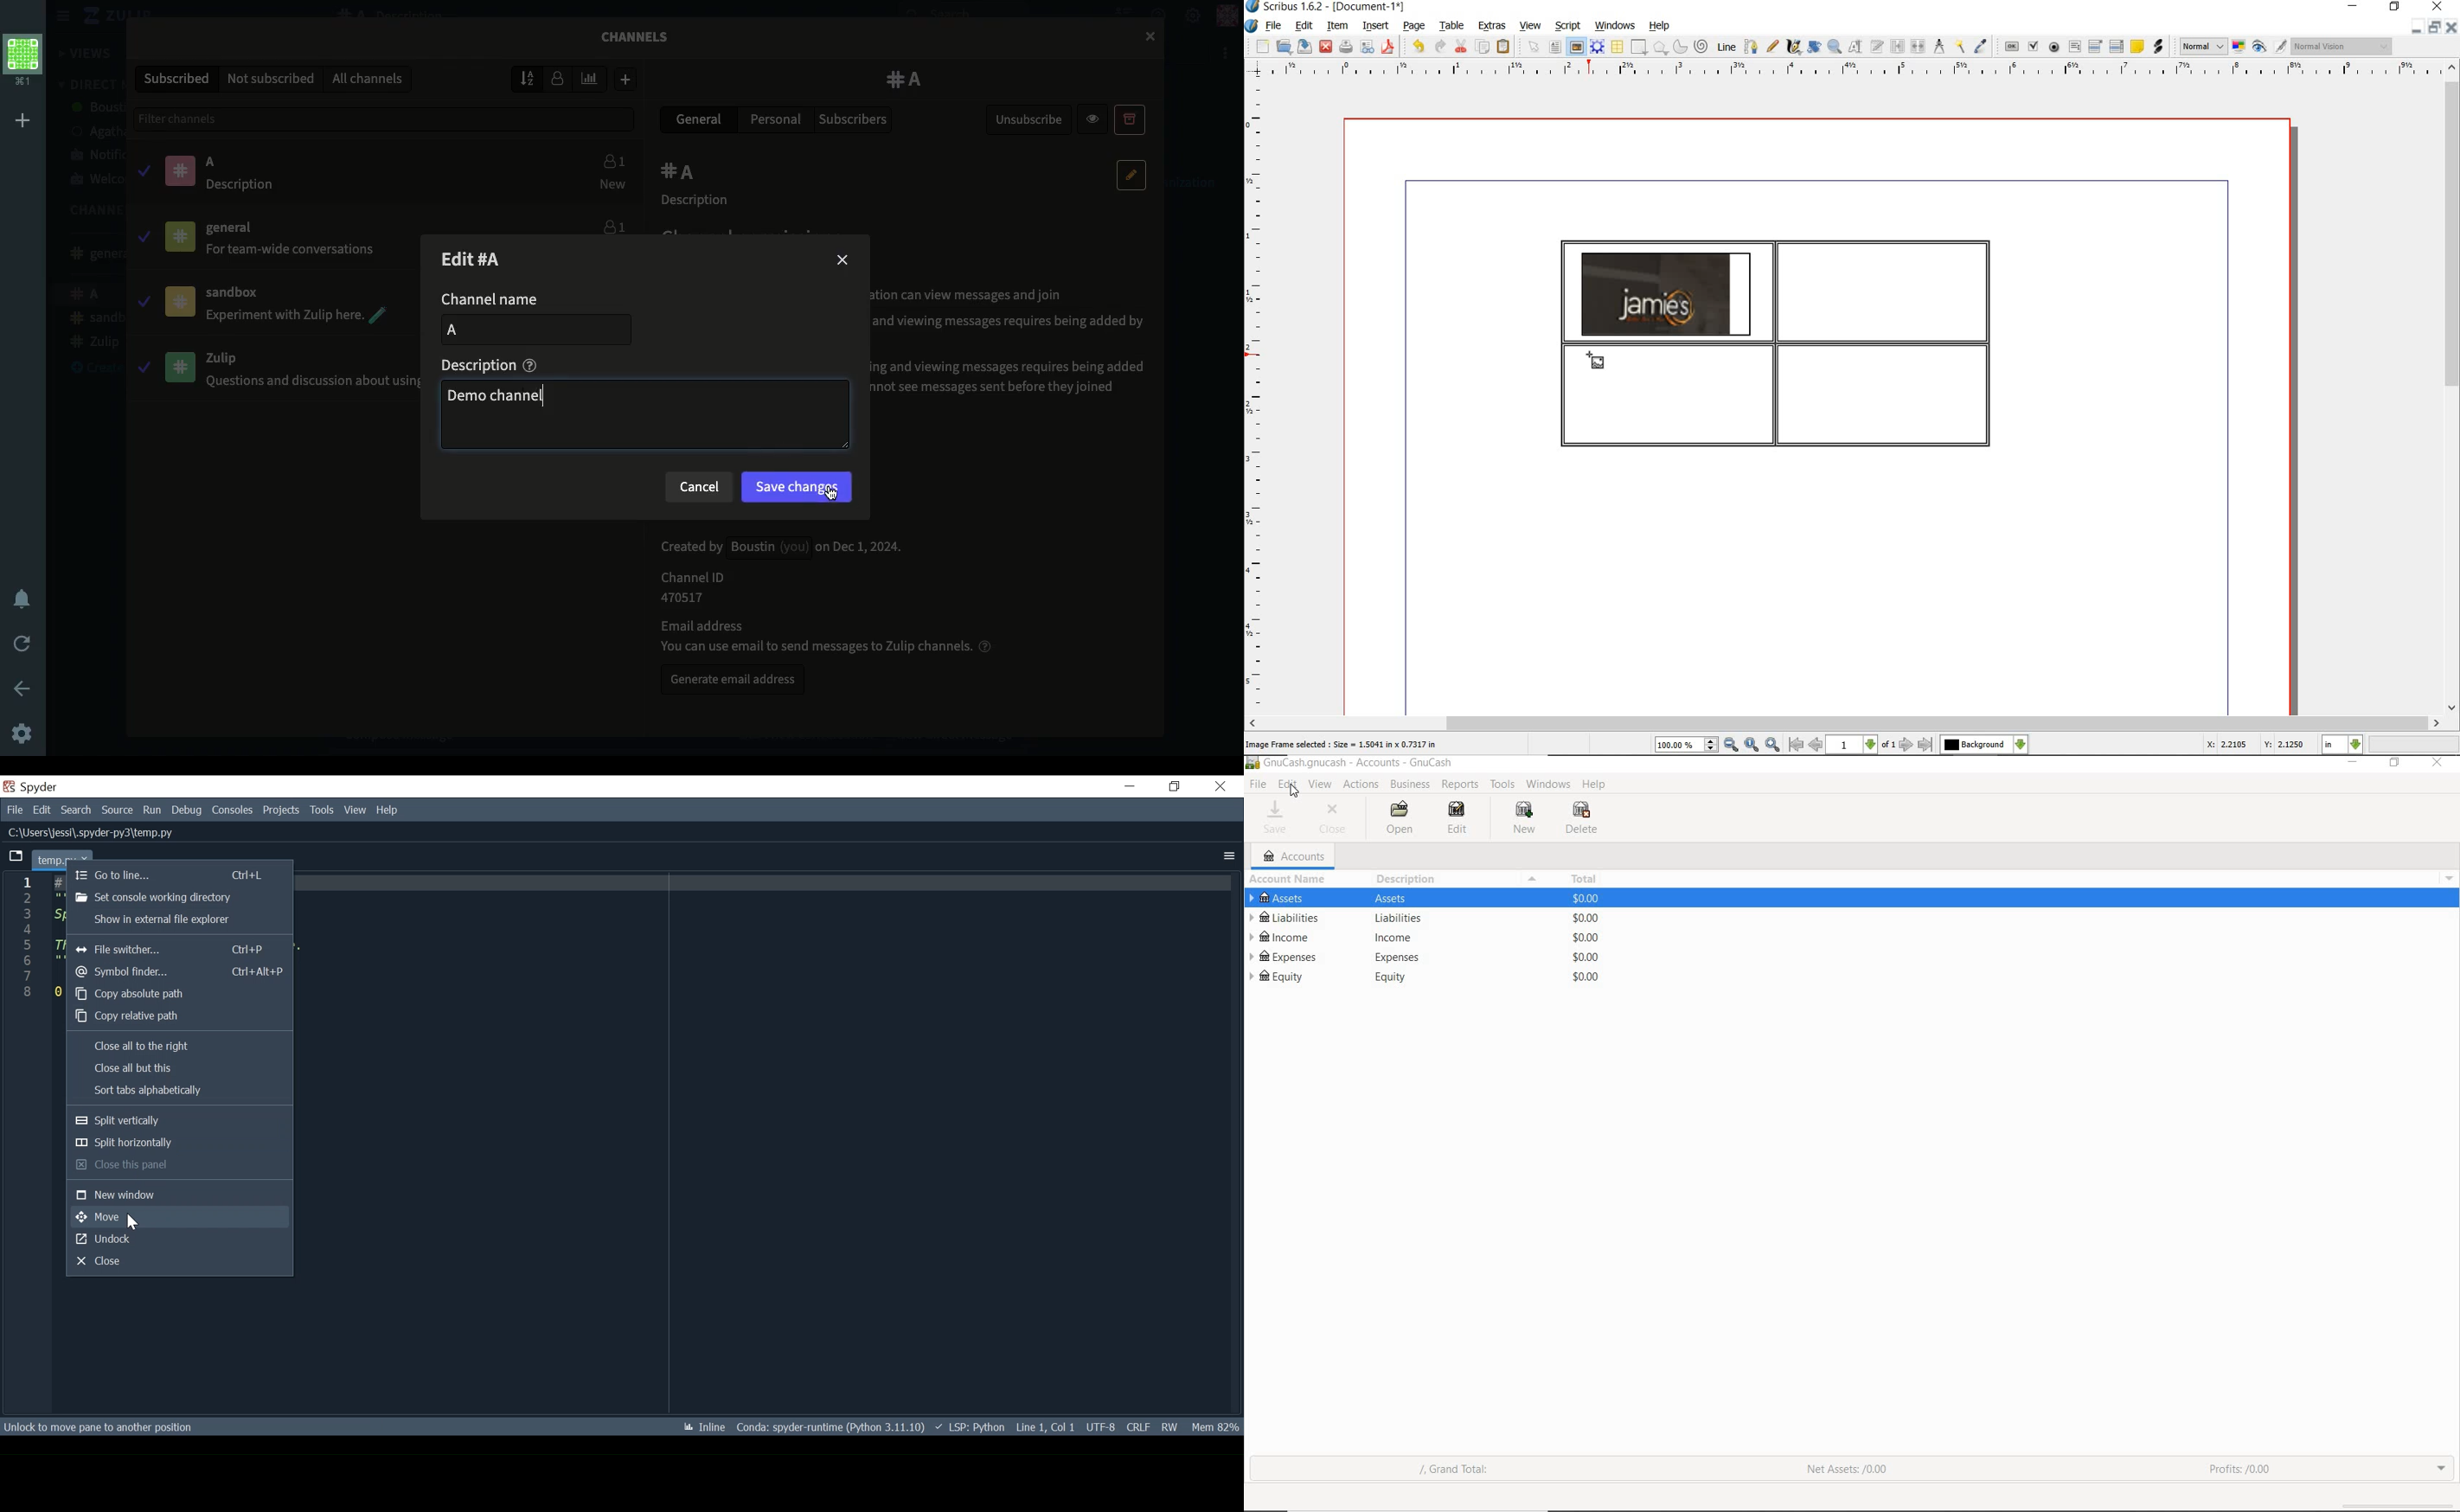  I want to click on Copy relevant path, so click(178, 1016).